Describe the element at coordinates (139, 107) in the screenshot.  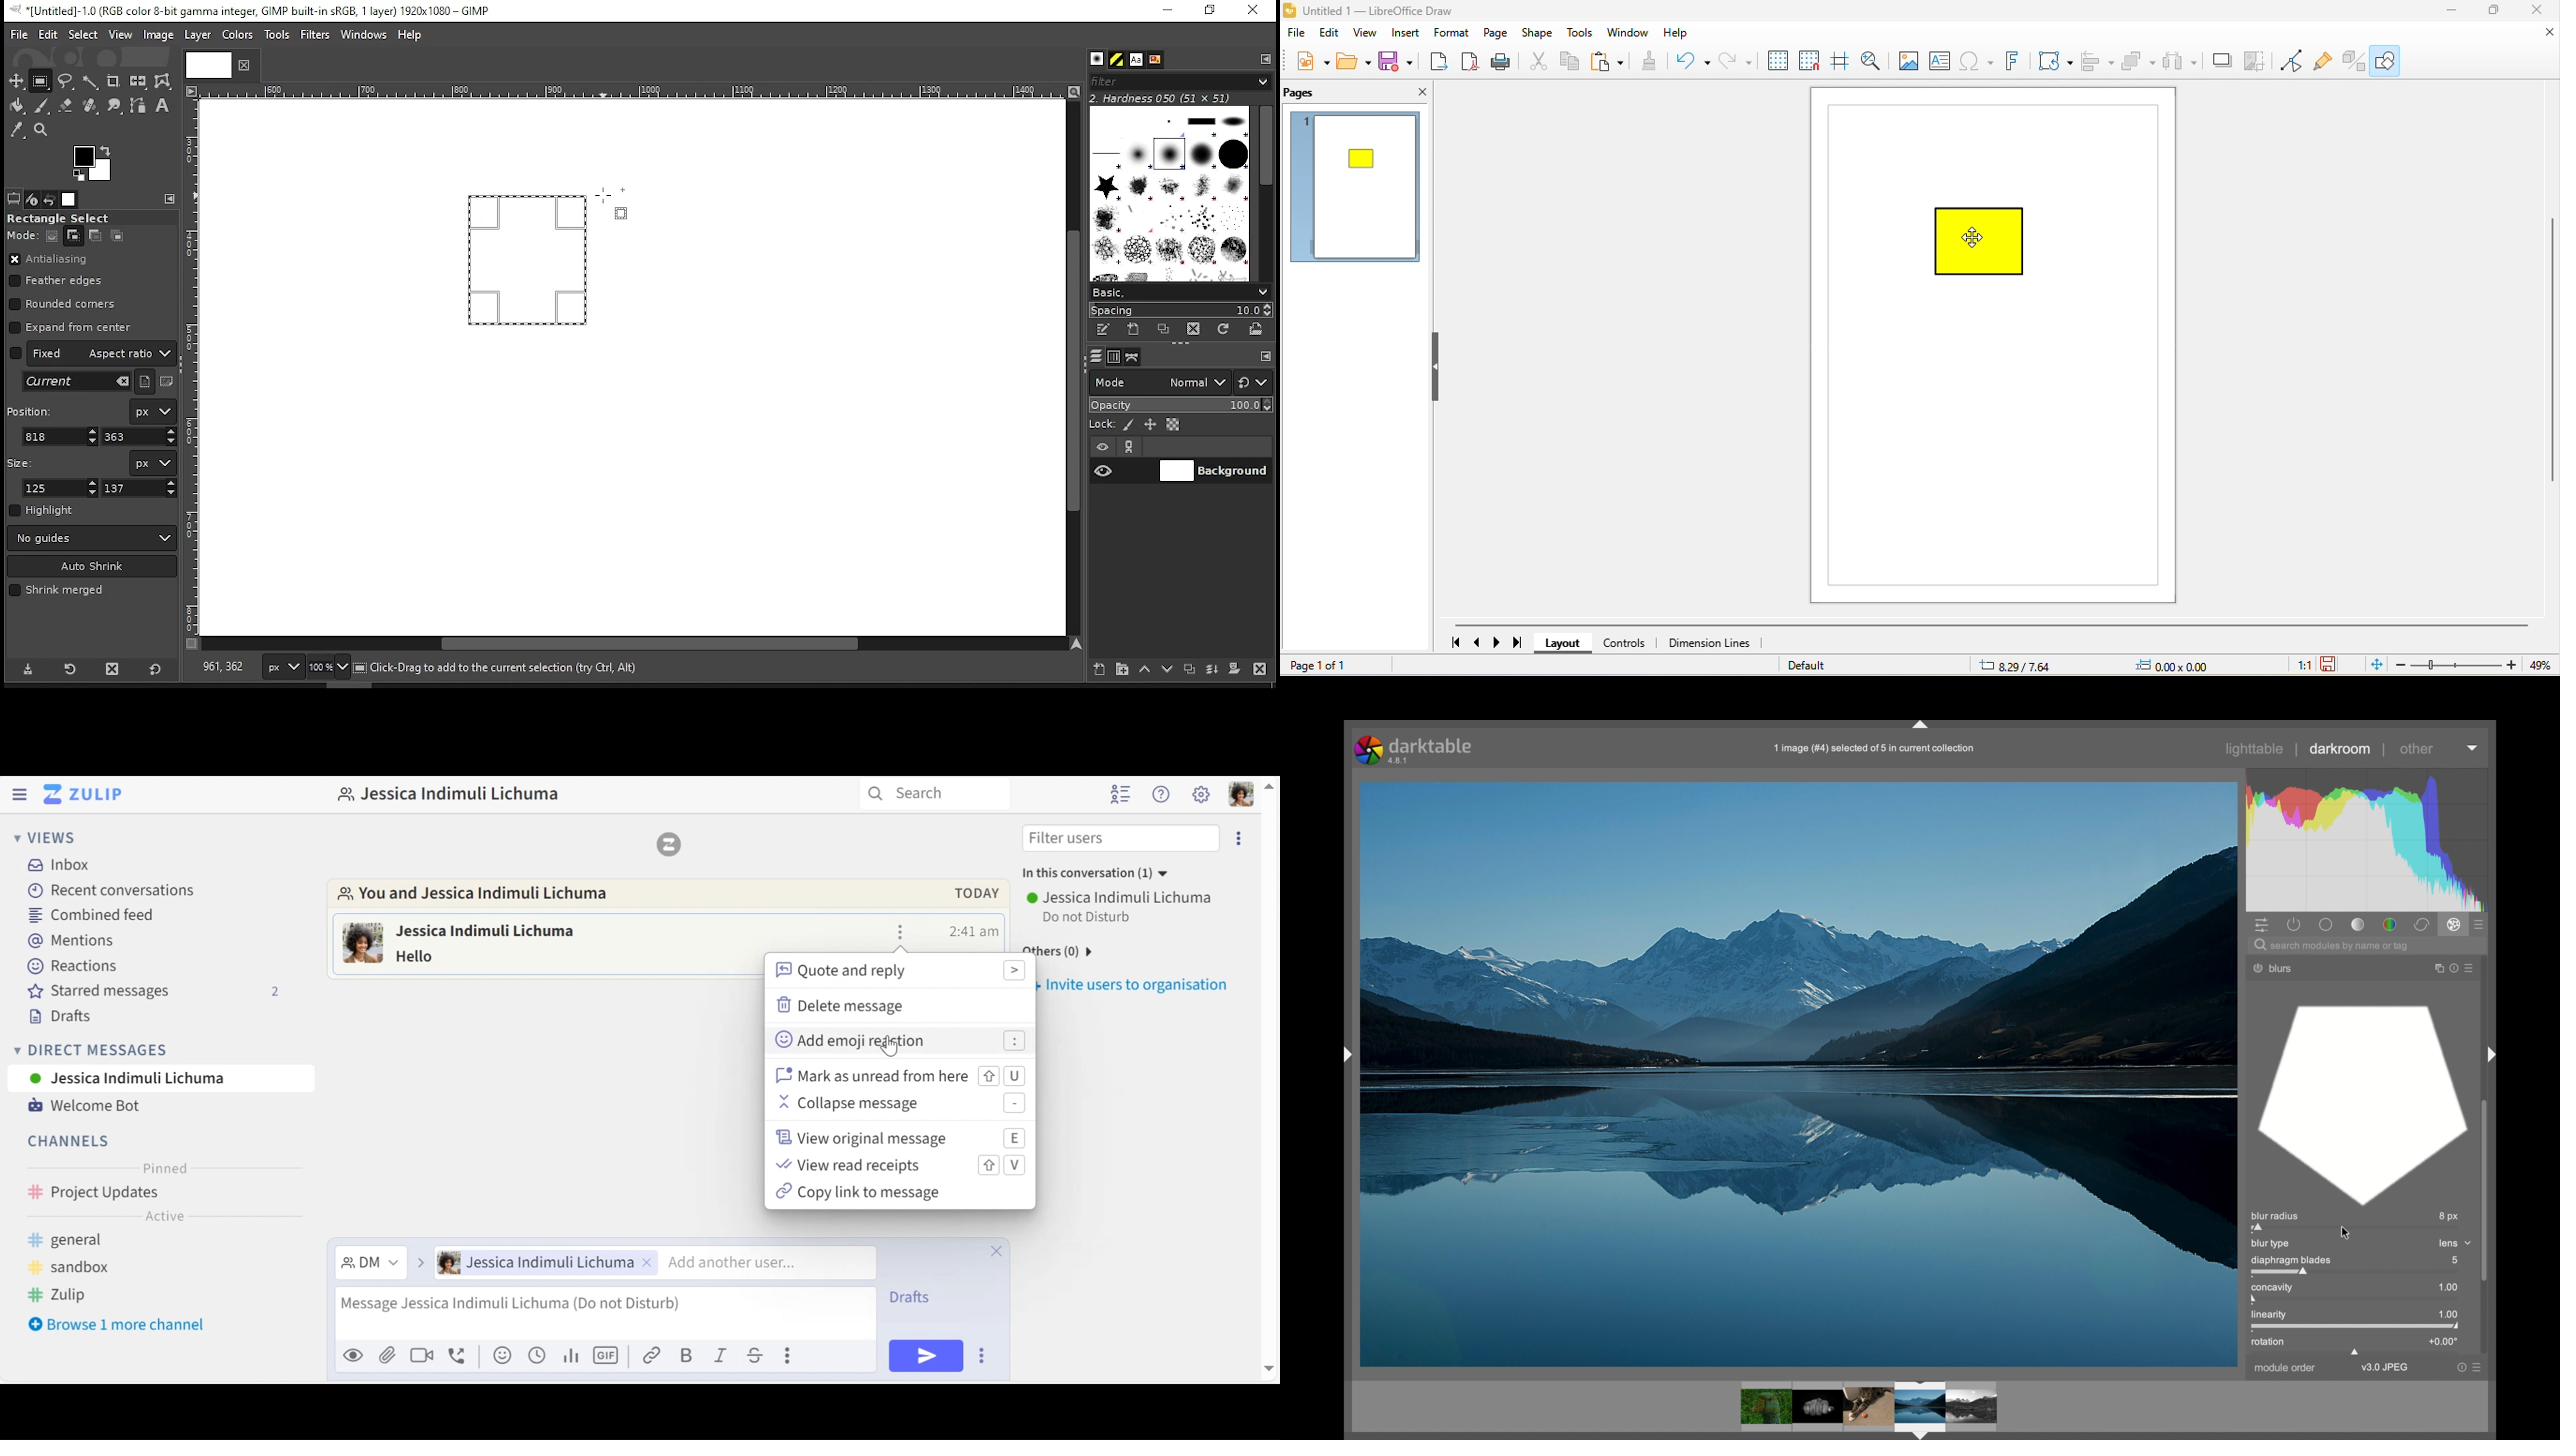
I see `paths tool` at that location.